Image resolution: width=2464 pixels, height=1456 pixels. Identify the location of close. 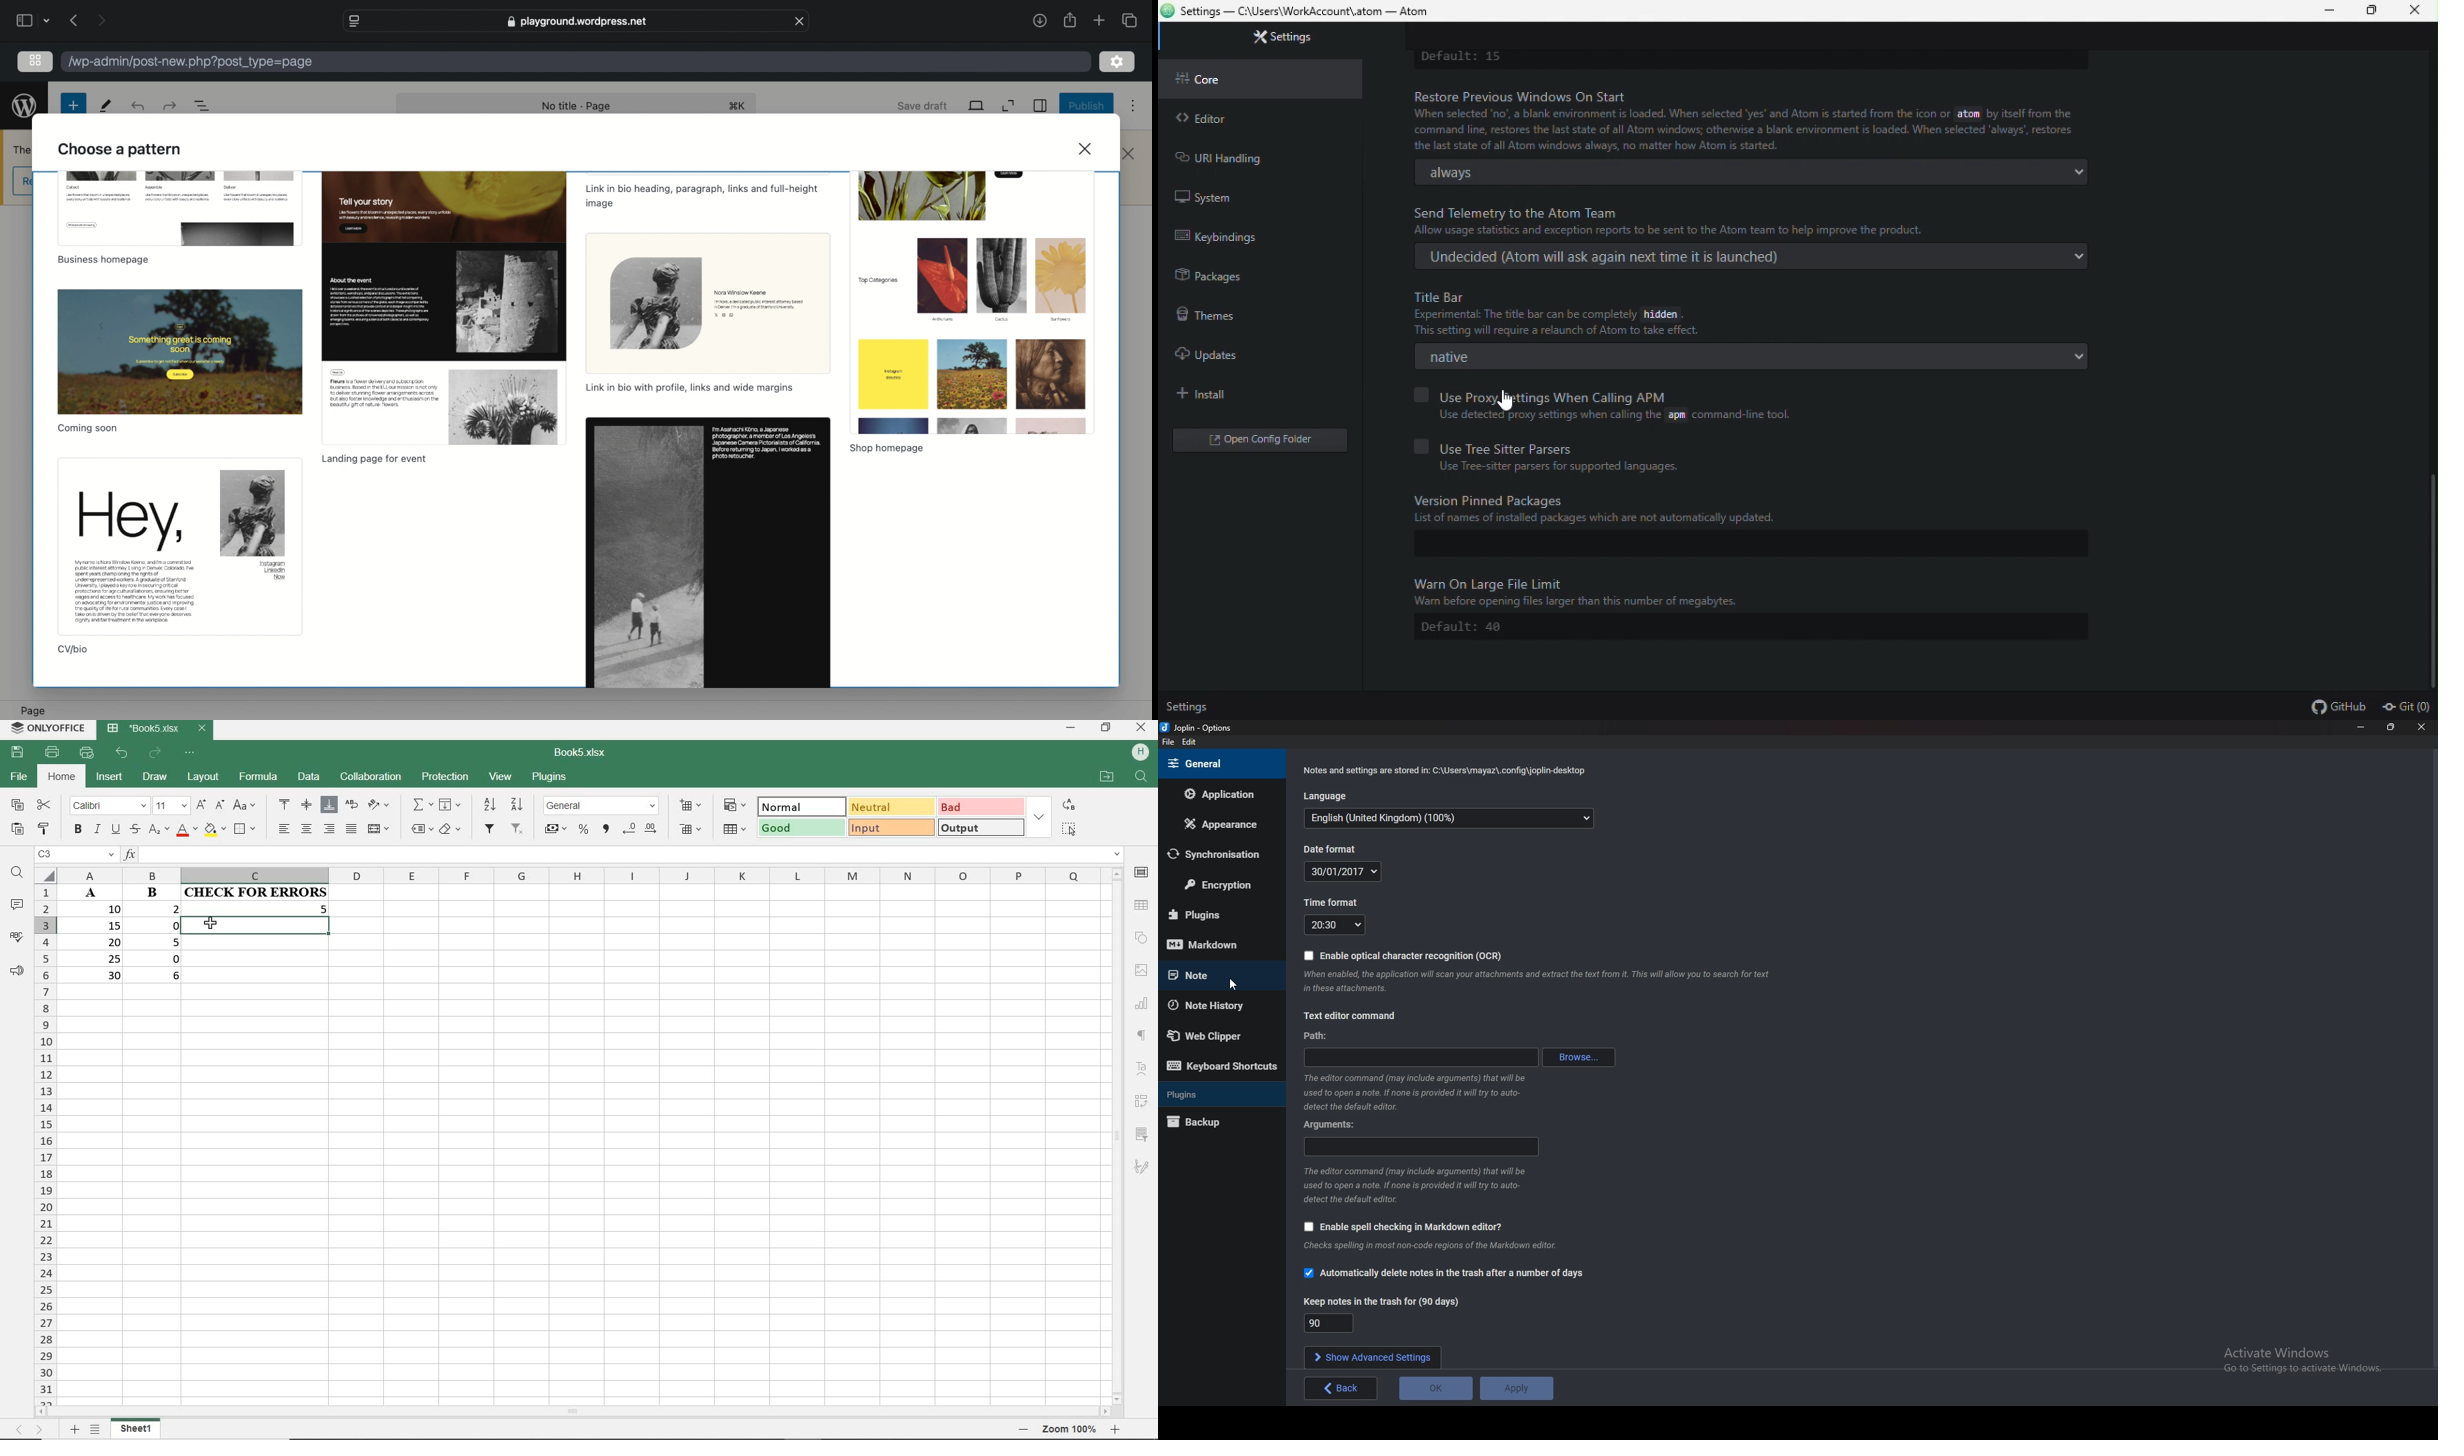
(1129, 155).